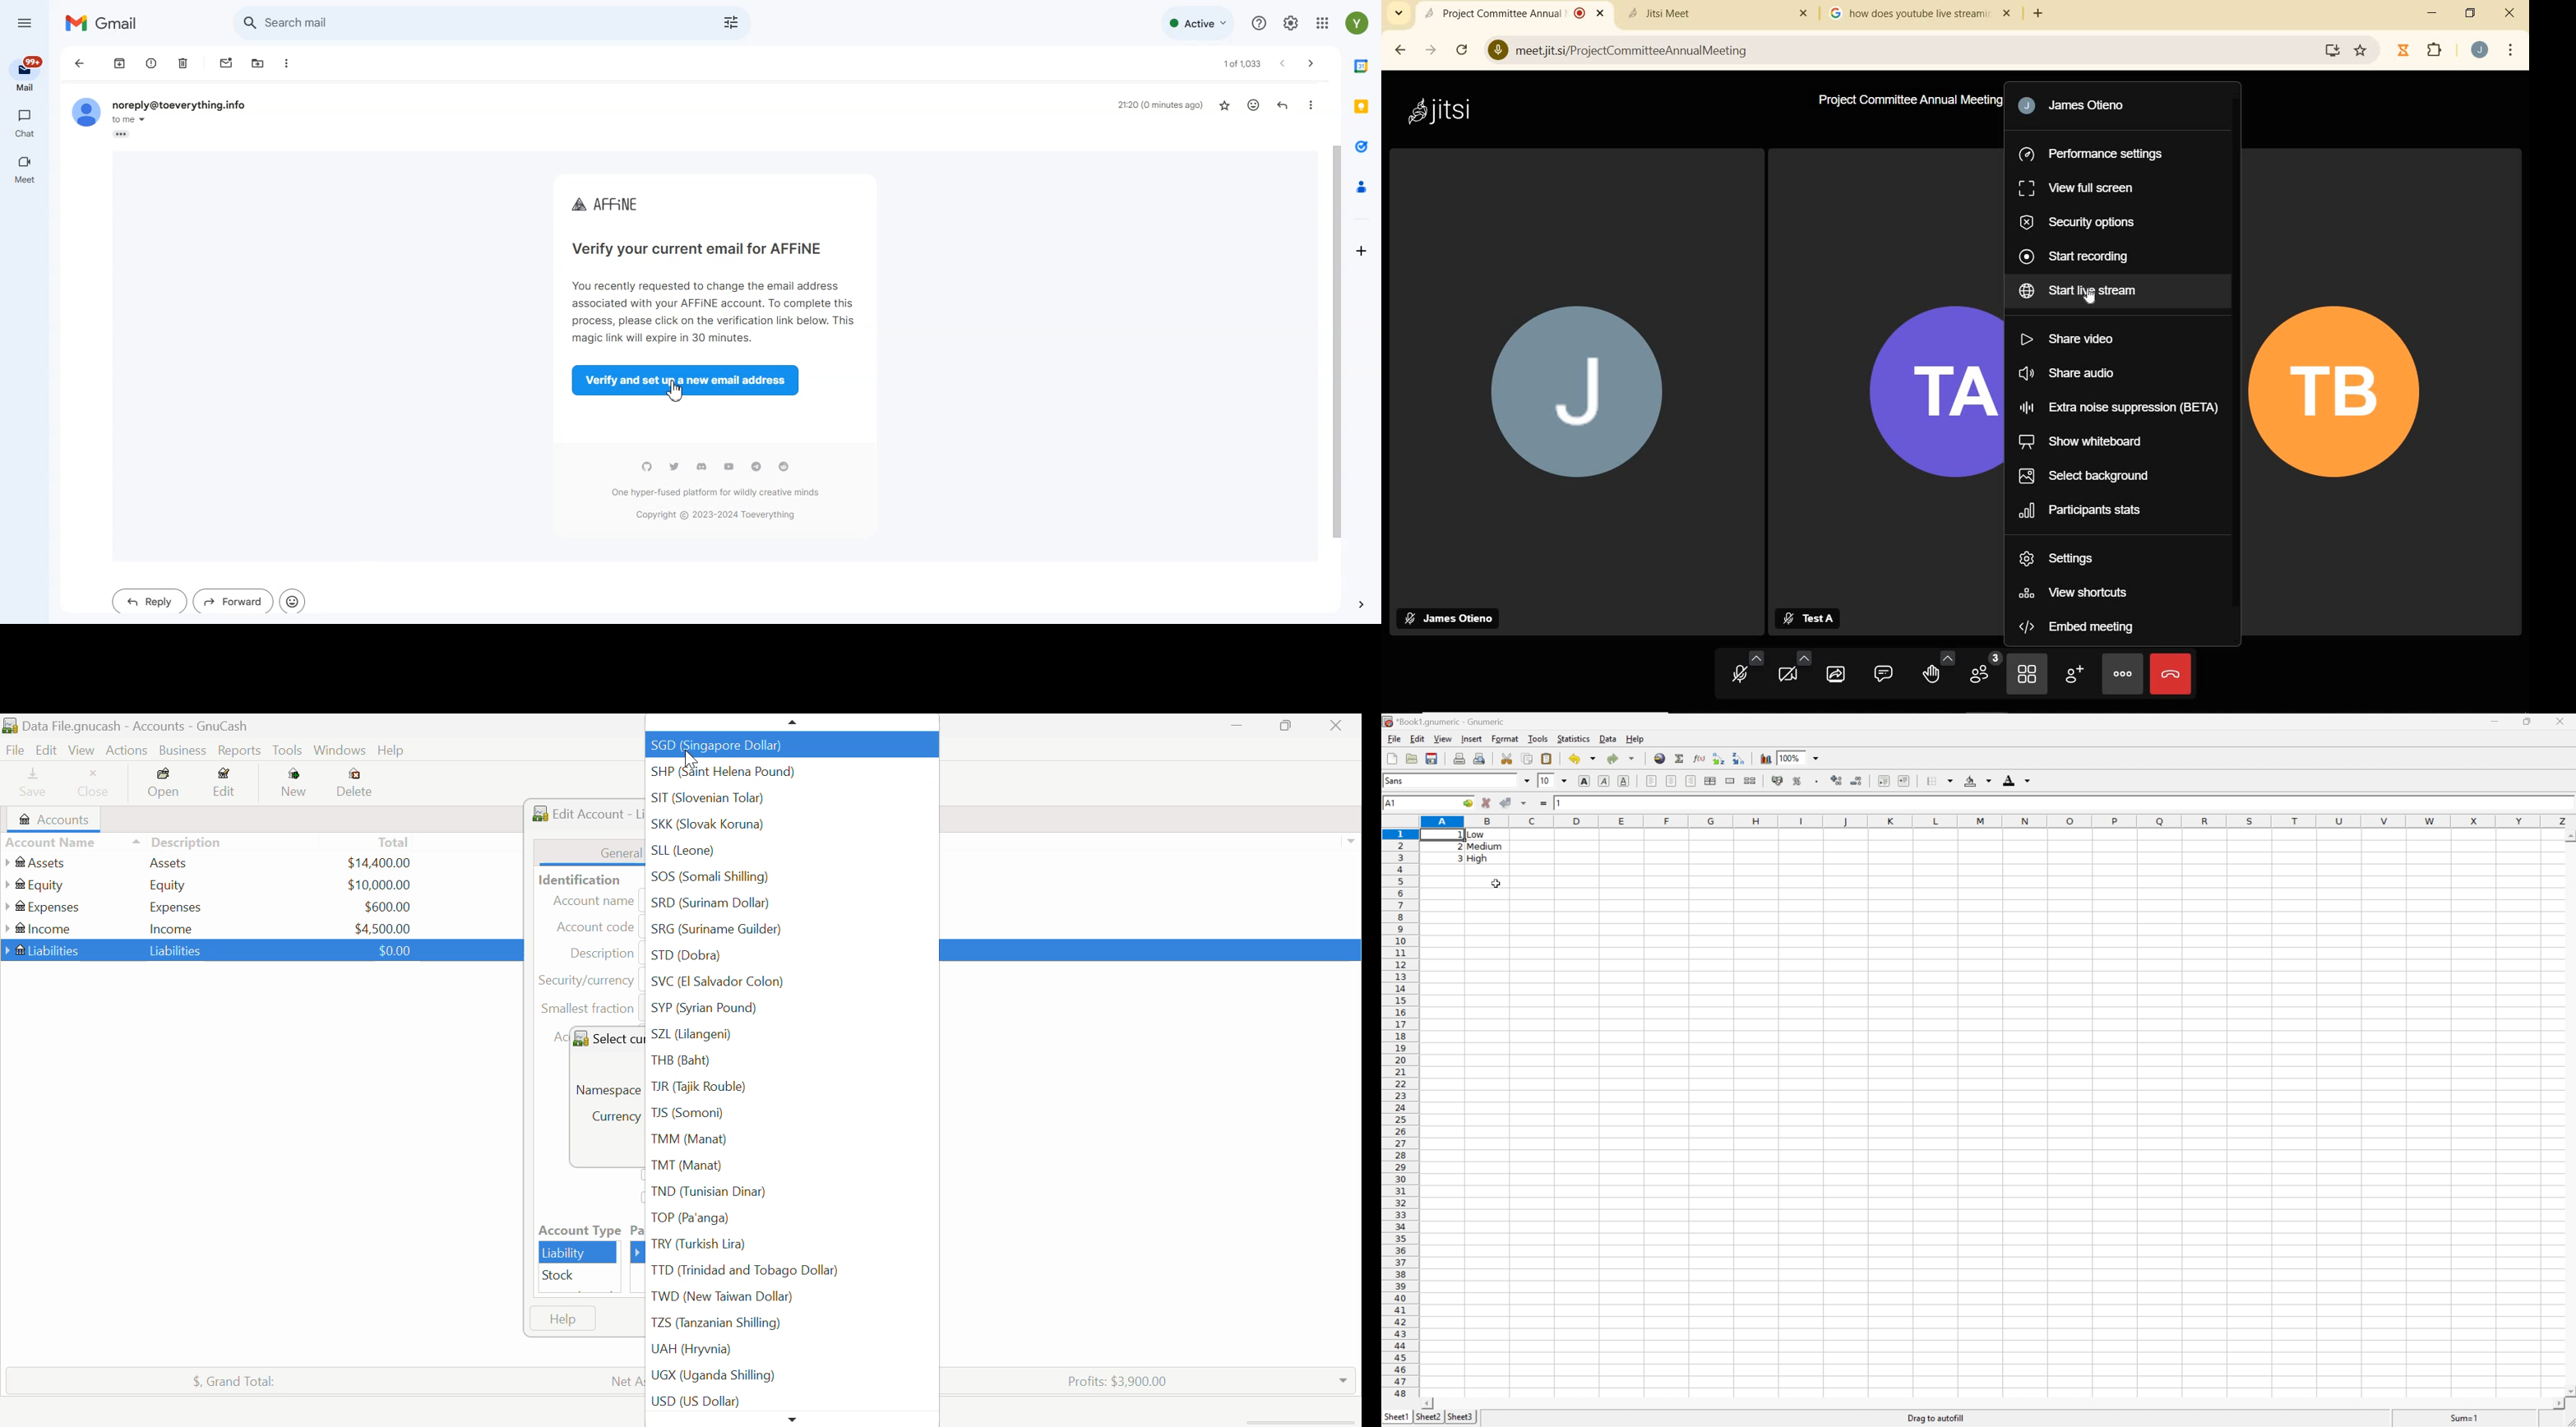 The image size is (2576, 1428). I want to click on Bold, so click(1583, 781).